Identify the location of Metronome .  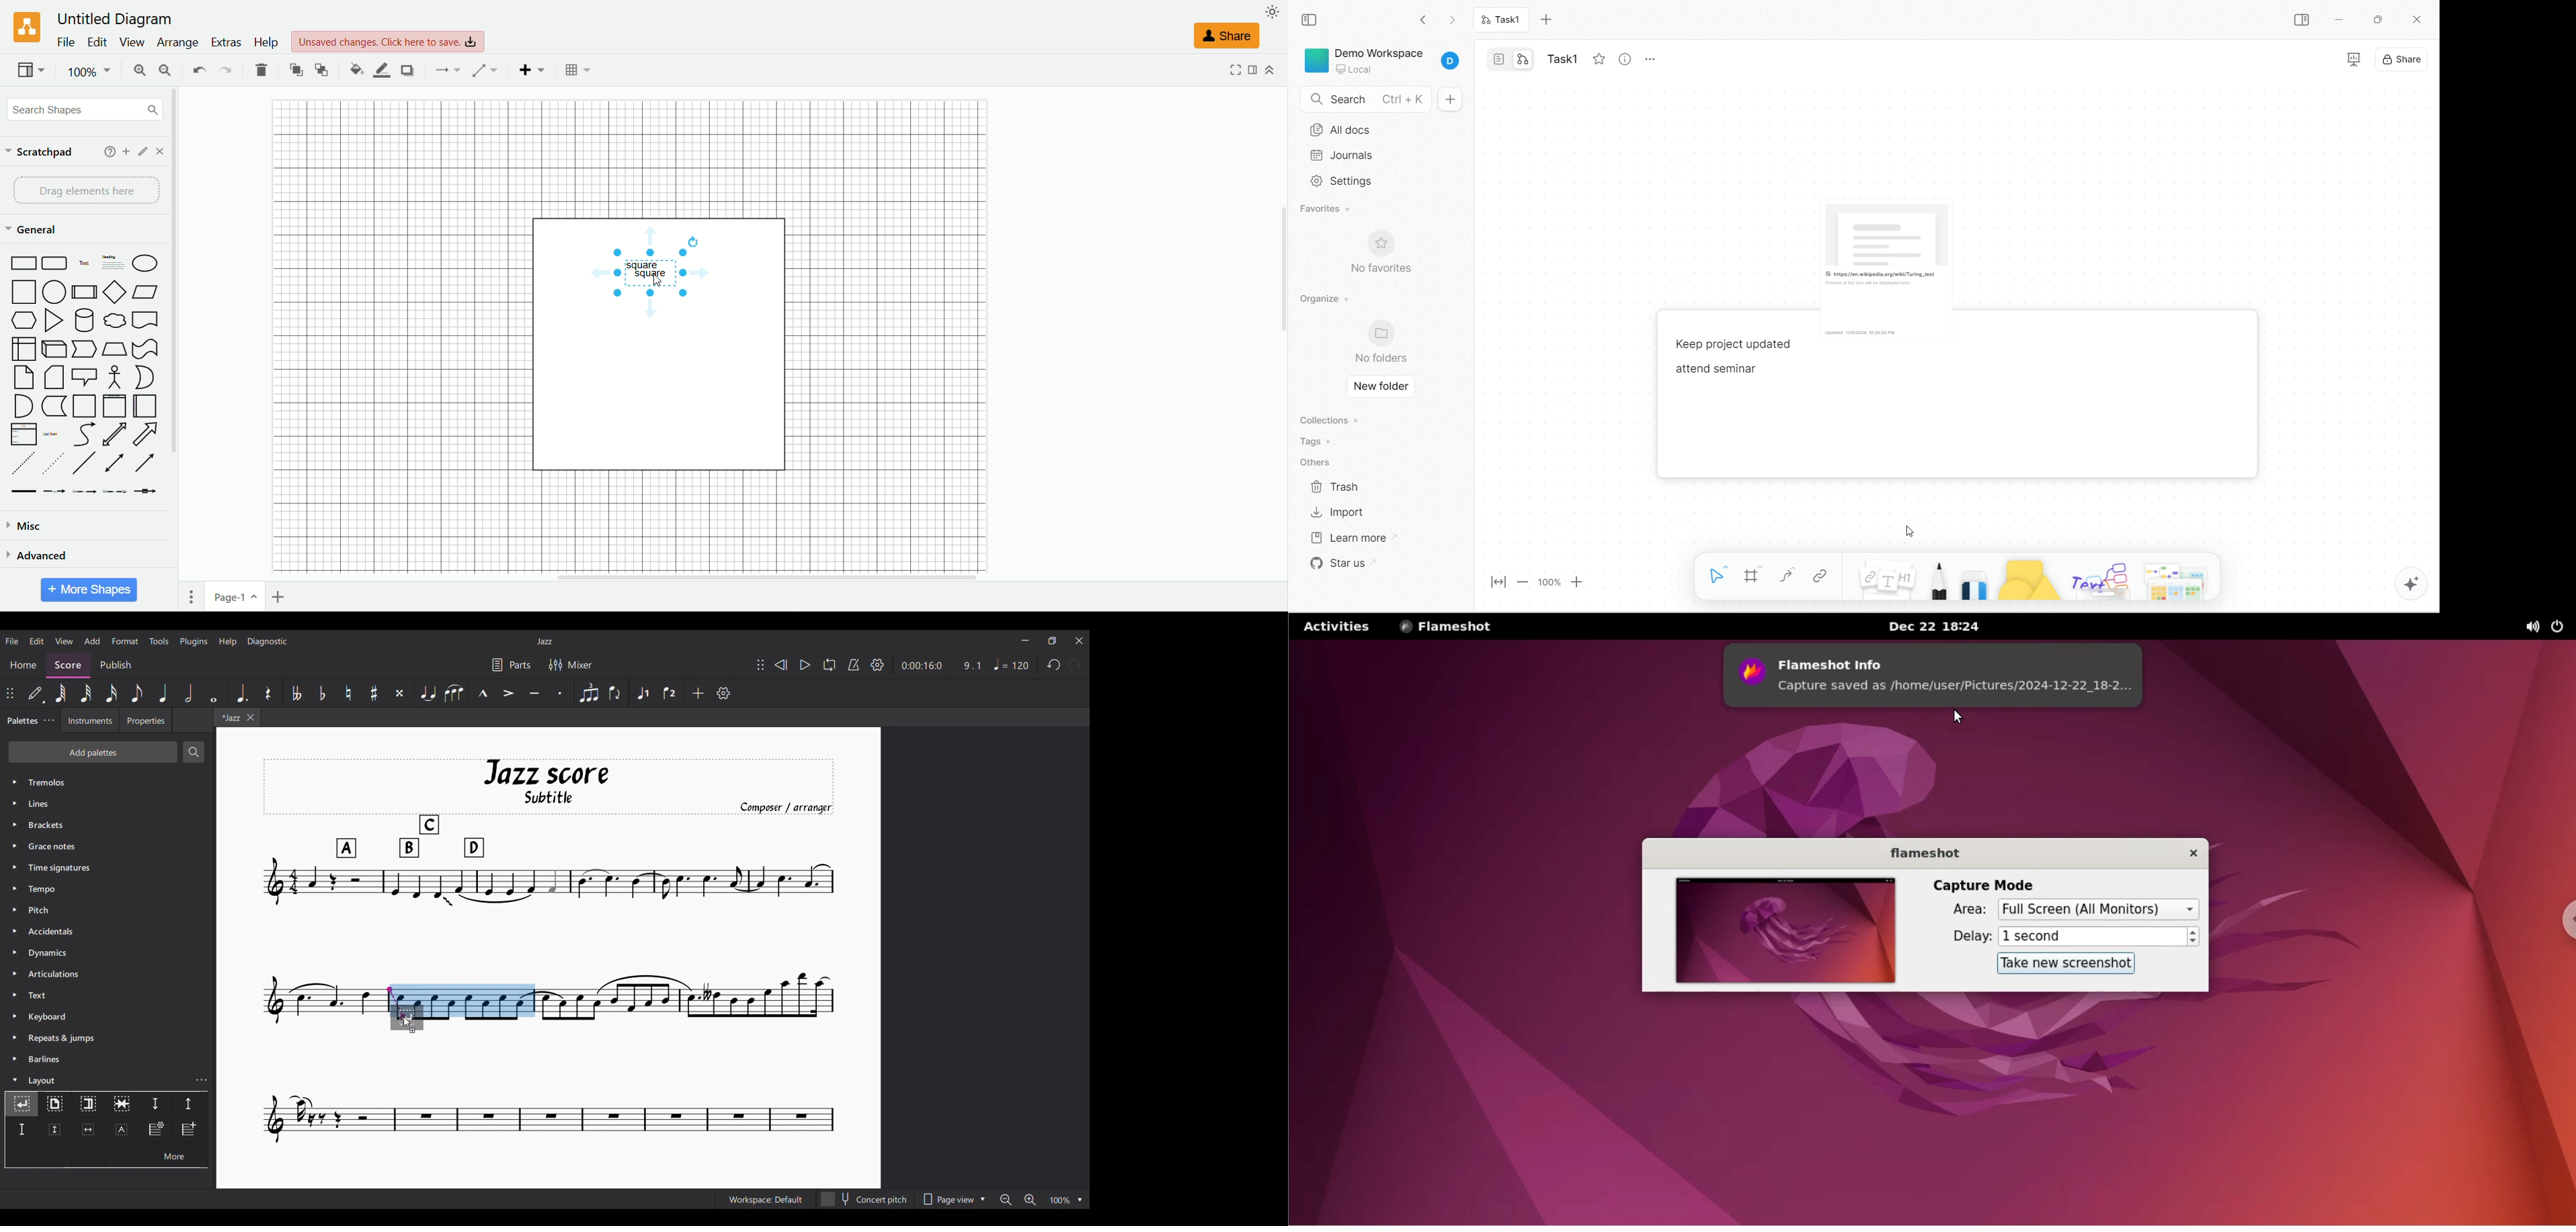
(854, 665).